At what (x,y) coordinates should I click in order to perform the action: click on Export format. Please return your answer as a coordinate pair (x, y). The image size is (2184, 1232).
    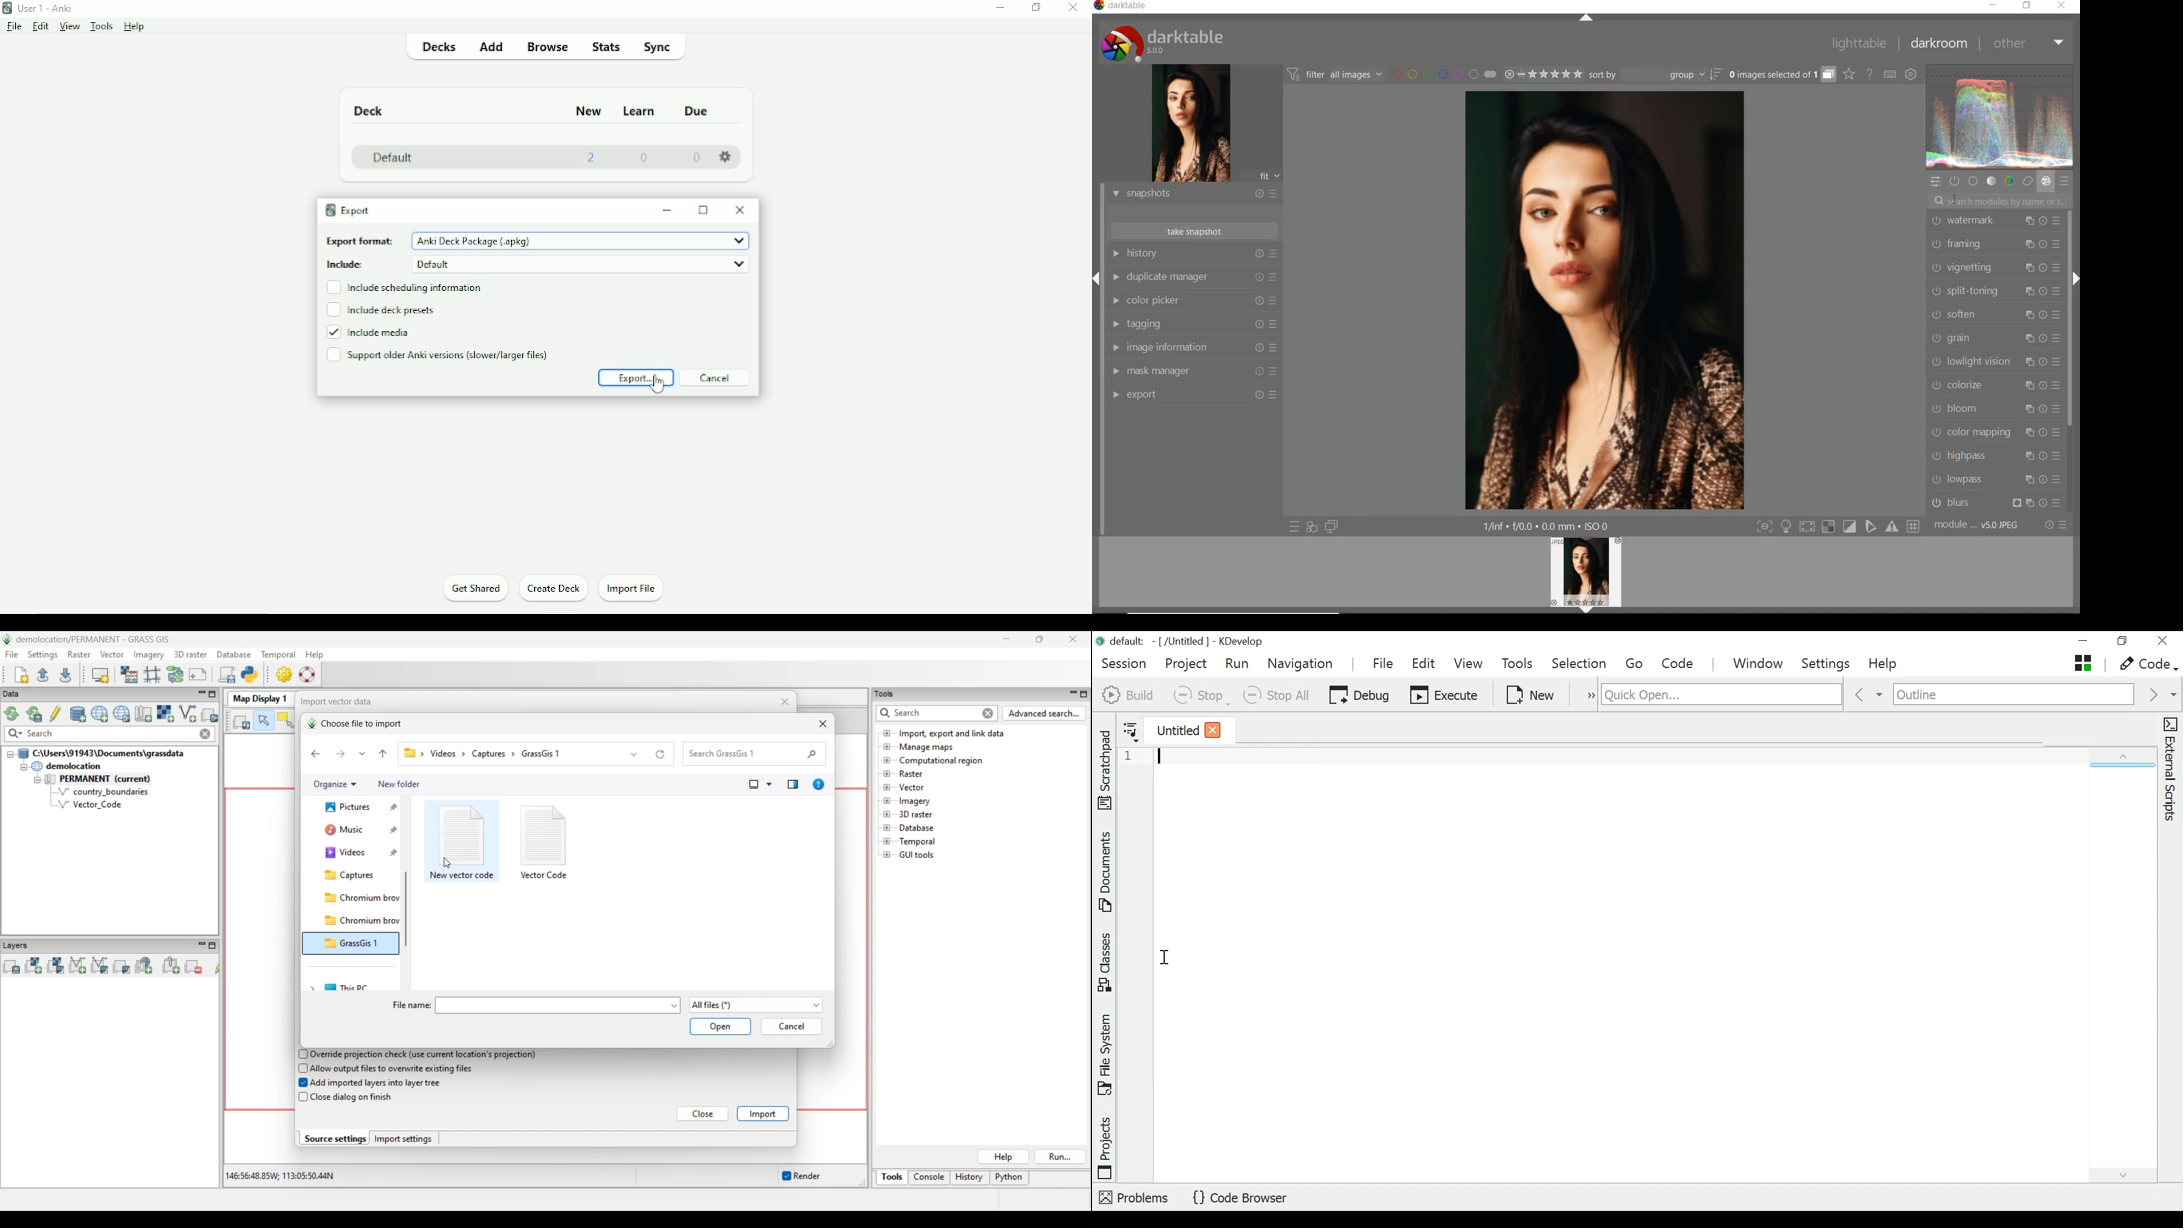
    Looking at the image, I should click on (537, 243).